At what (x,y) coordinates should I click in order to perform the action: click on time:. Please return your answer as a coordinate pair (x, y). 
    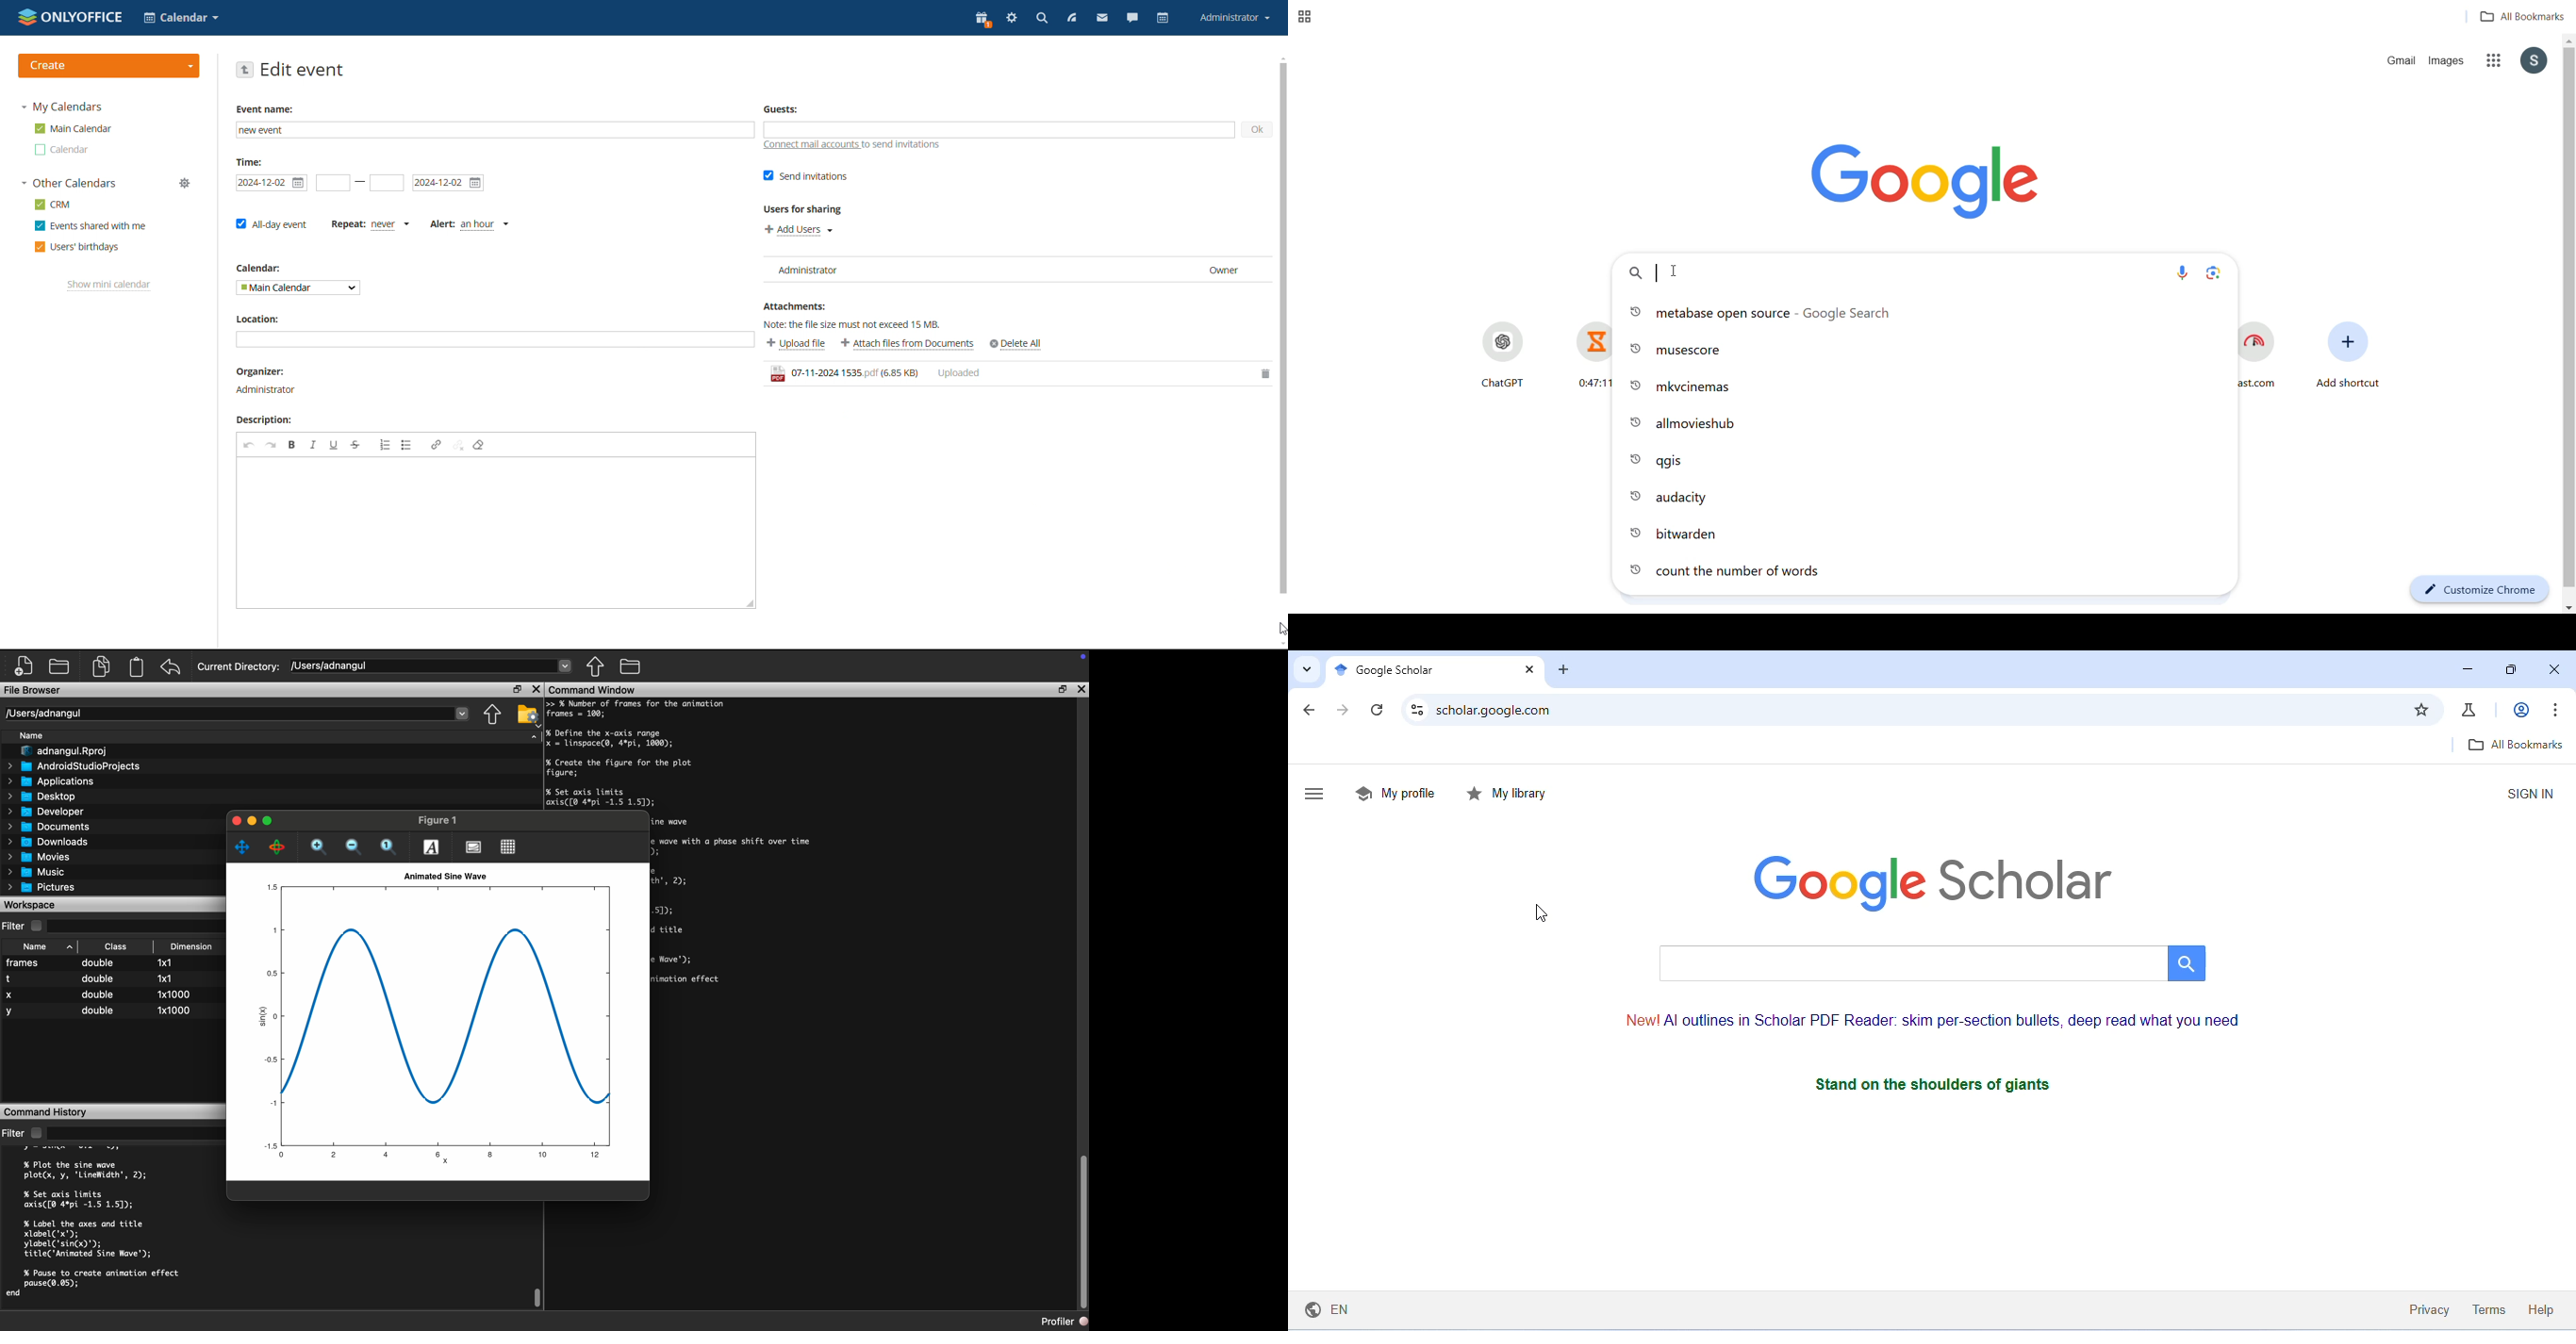
    Looking at the image, I should click on (252, 163).